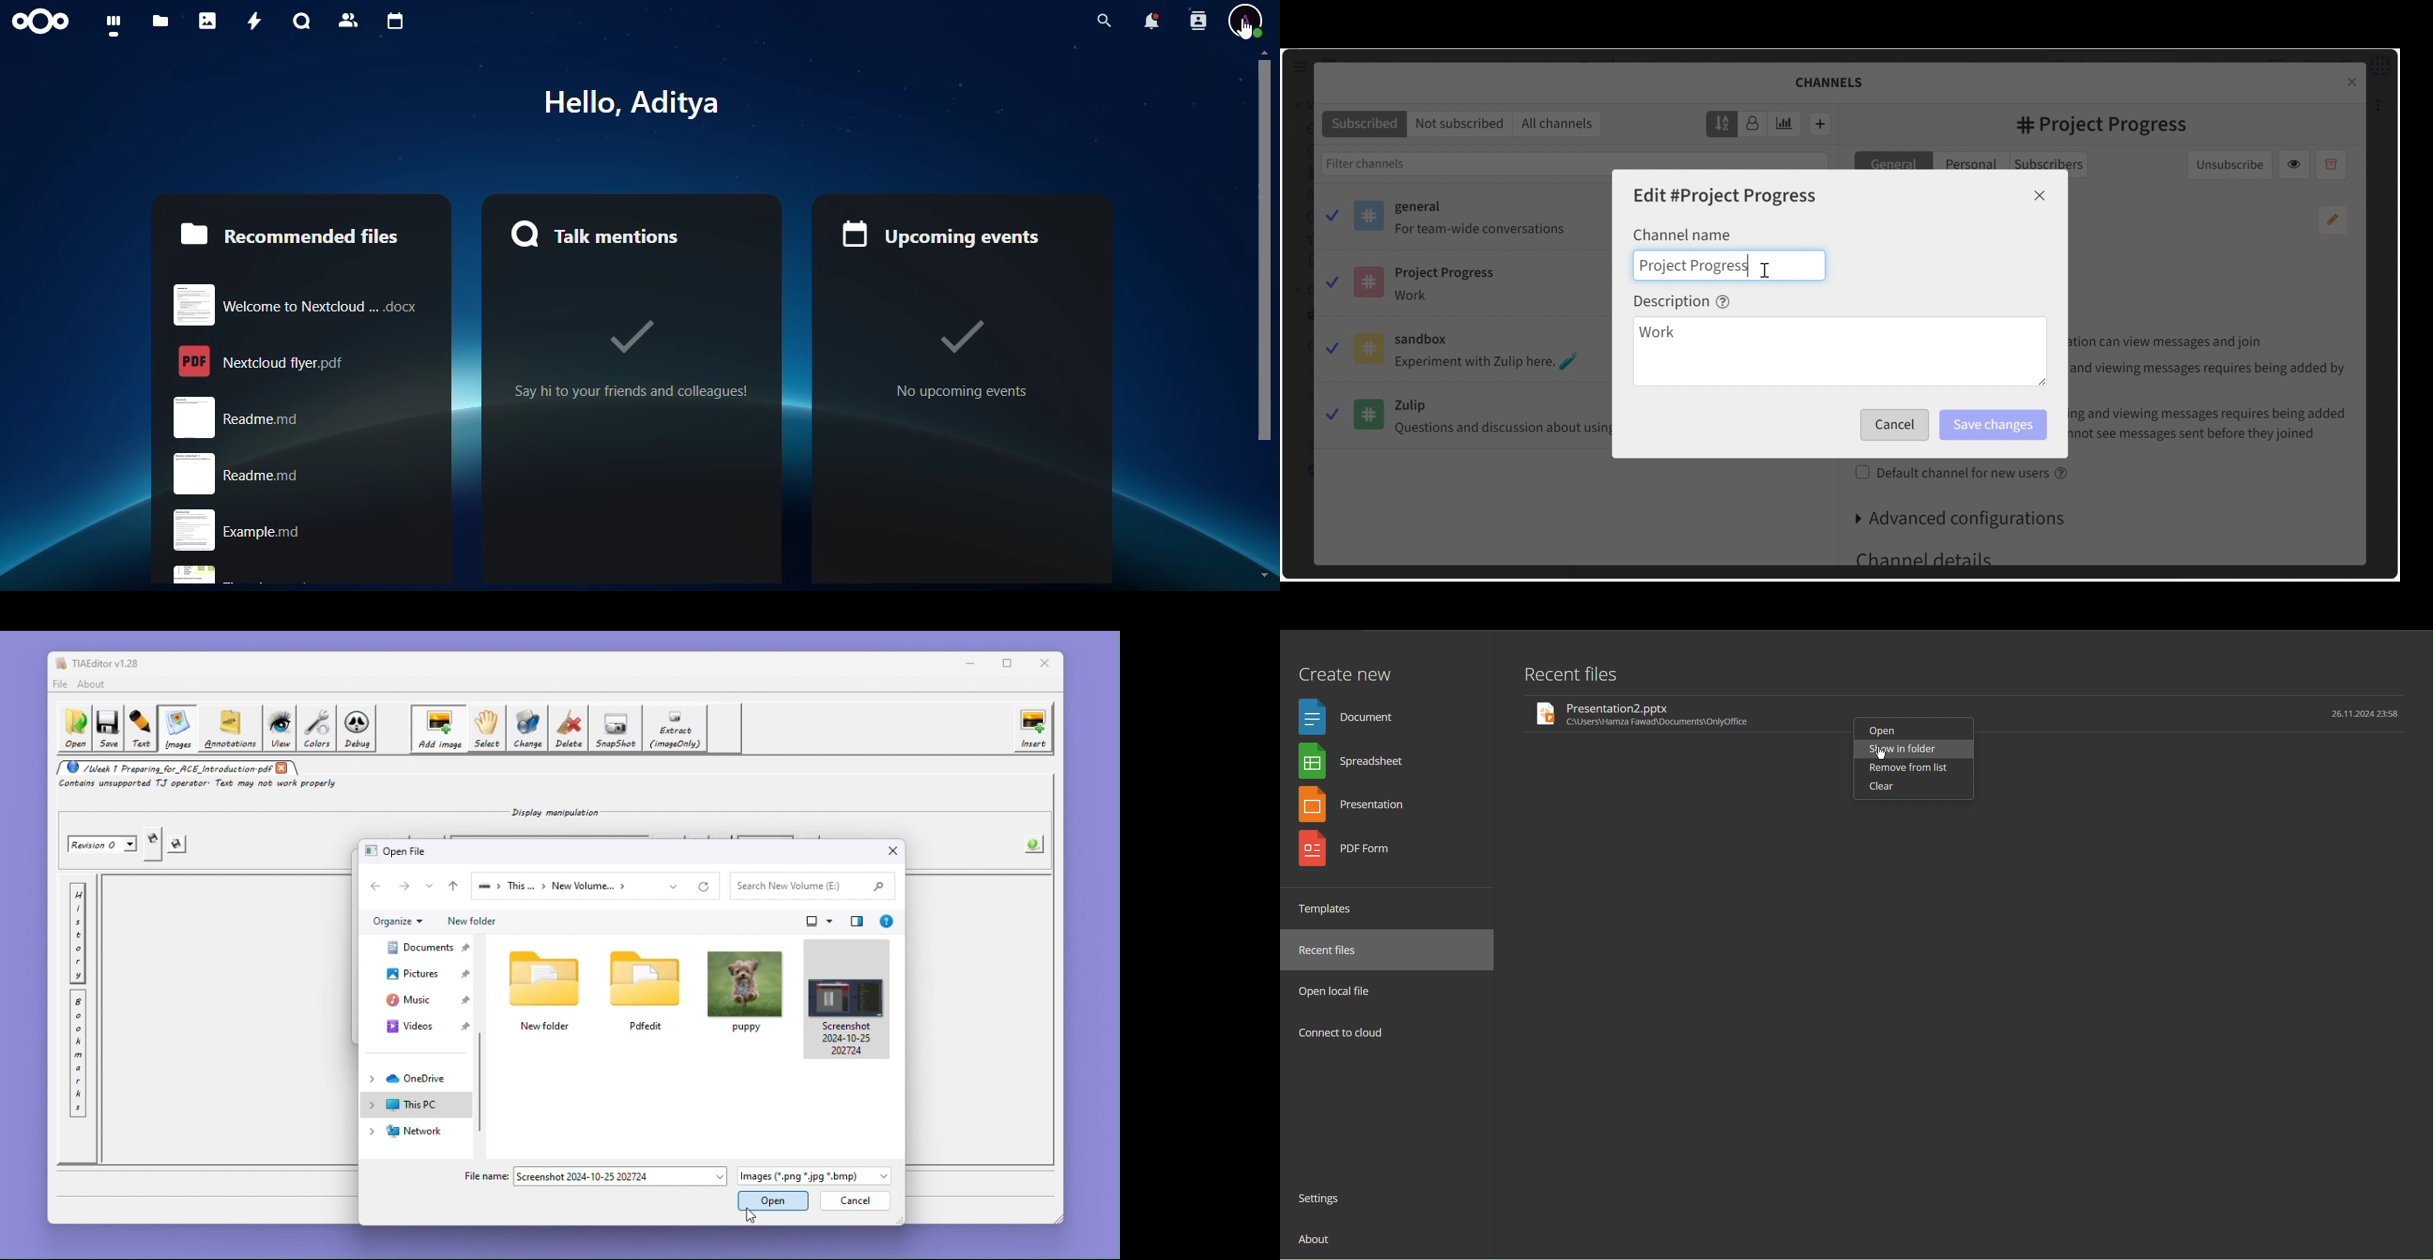  I want to click on This... > New Volume... >, so click(576, 886).